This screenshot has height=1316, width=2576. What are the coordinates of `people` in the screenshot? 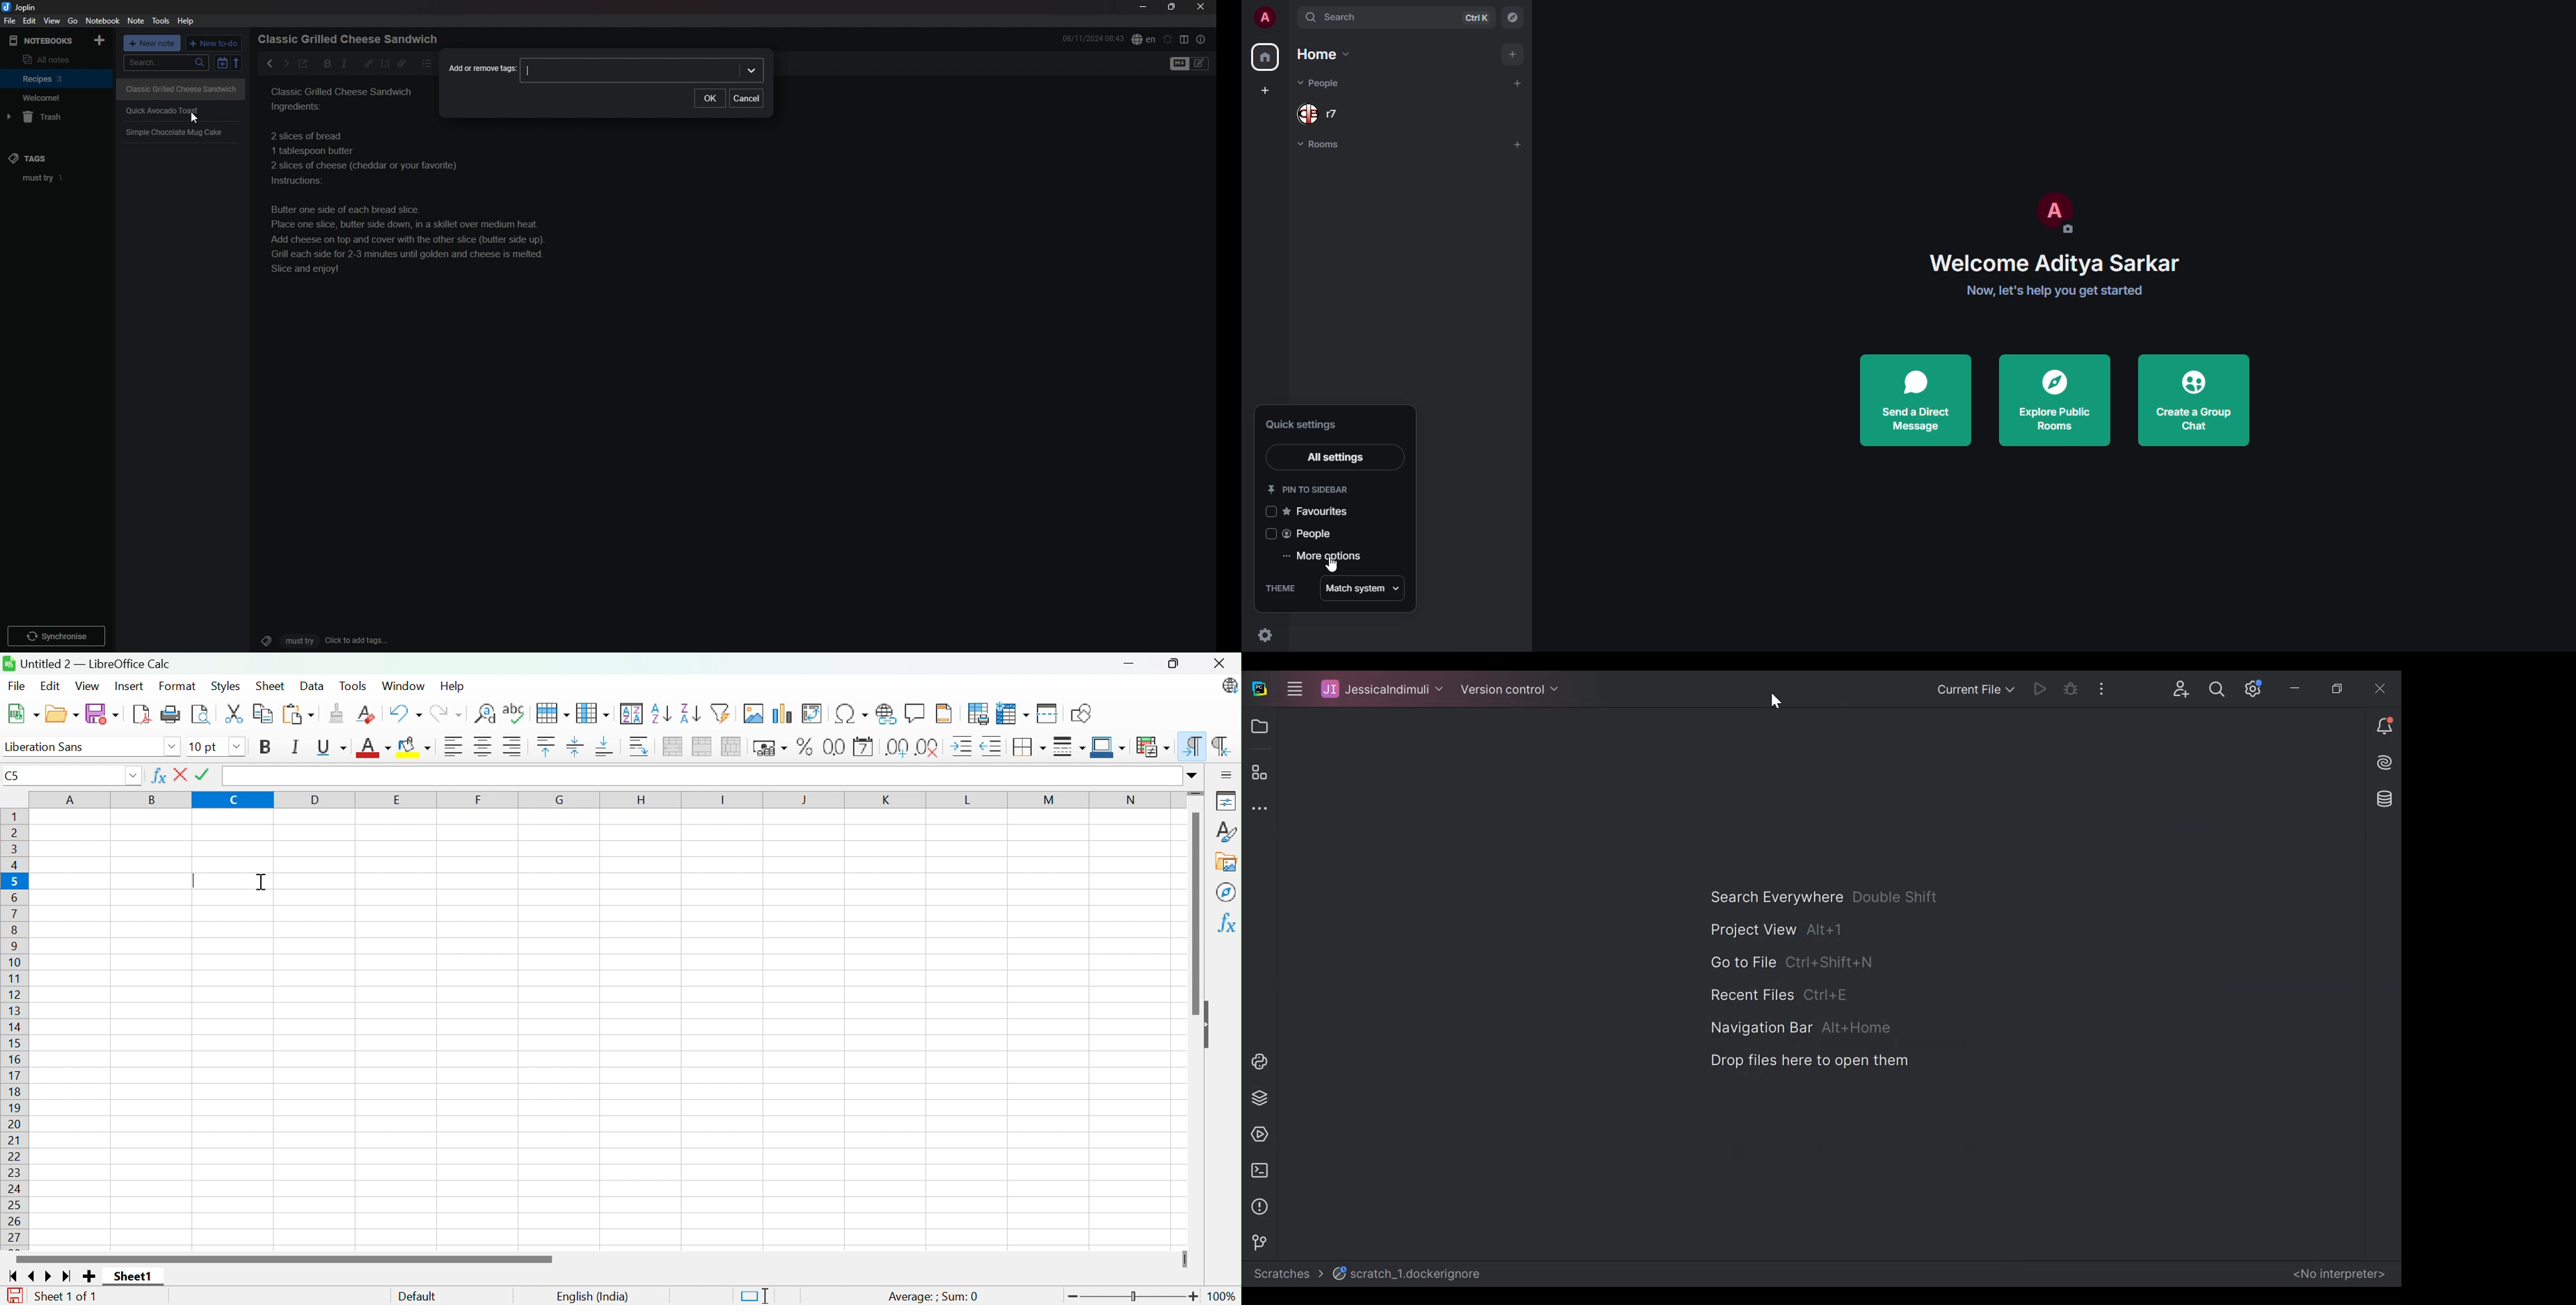 It's located at (1319, 113).